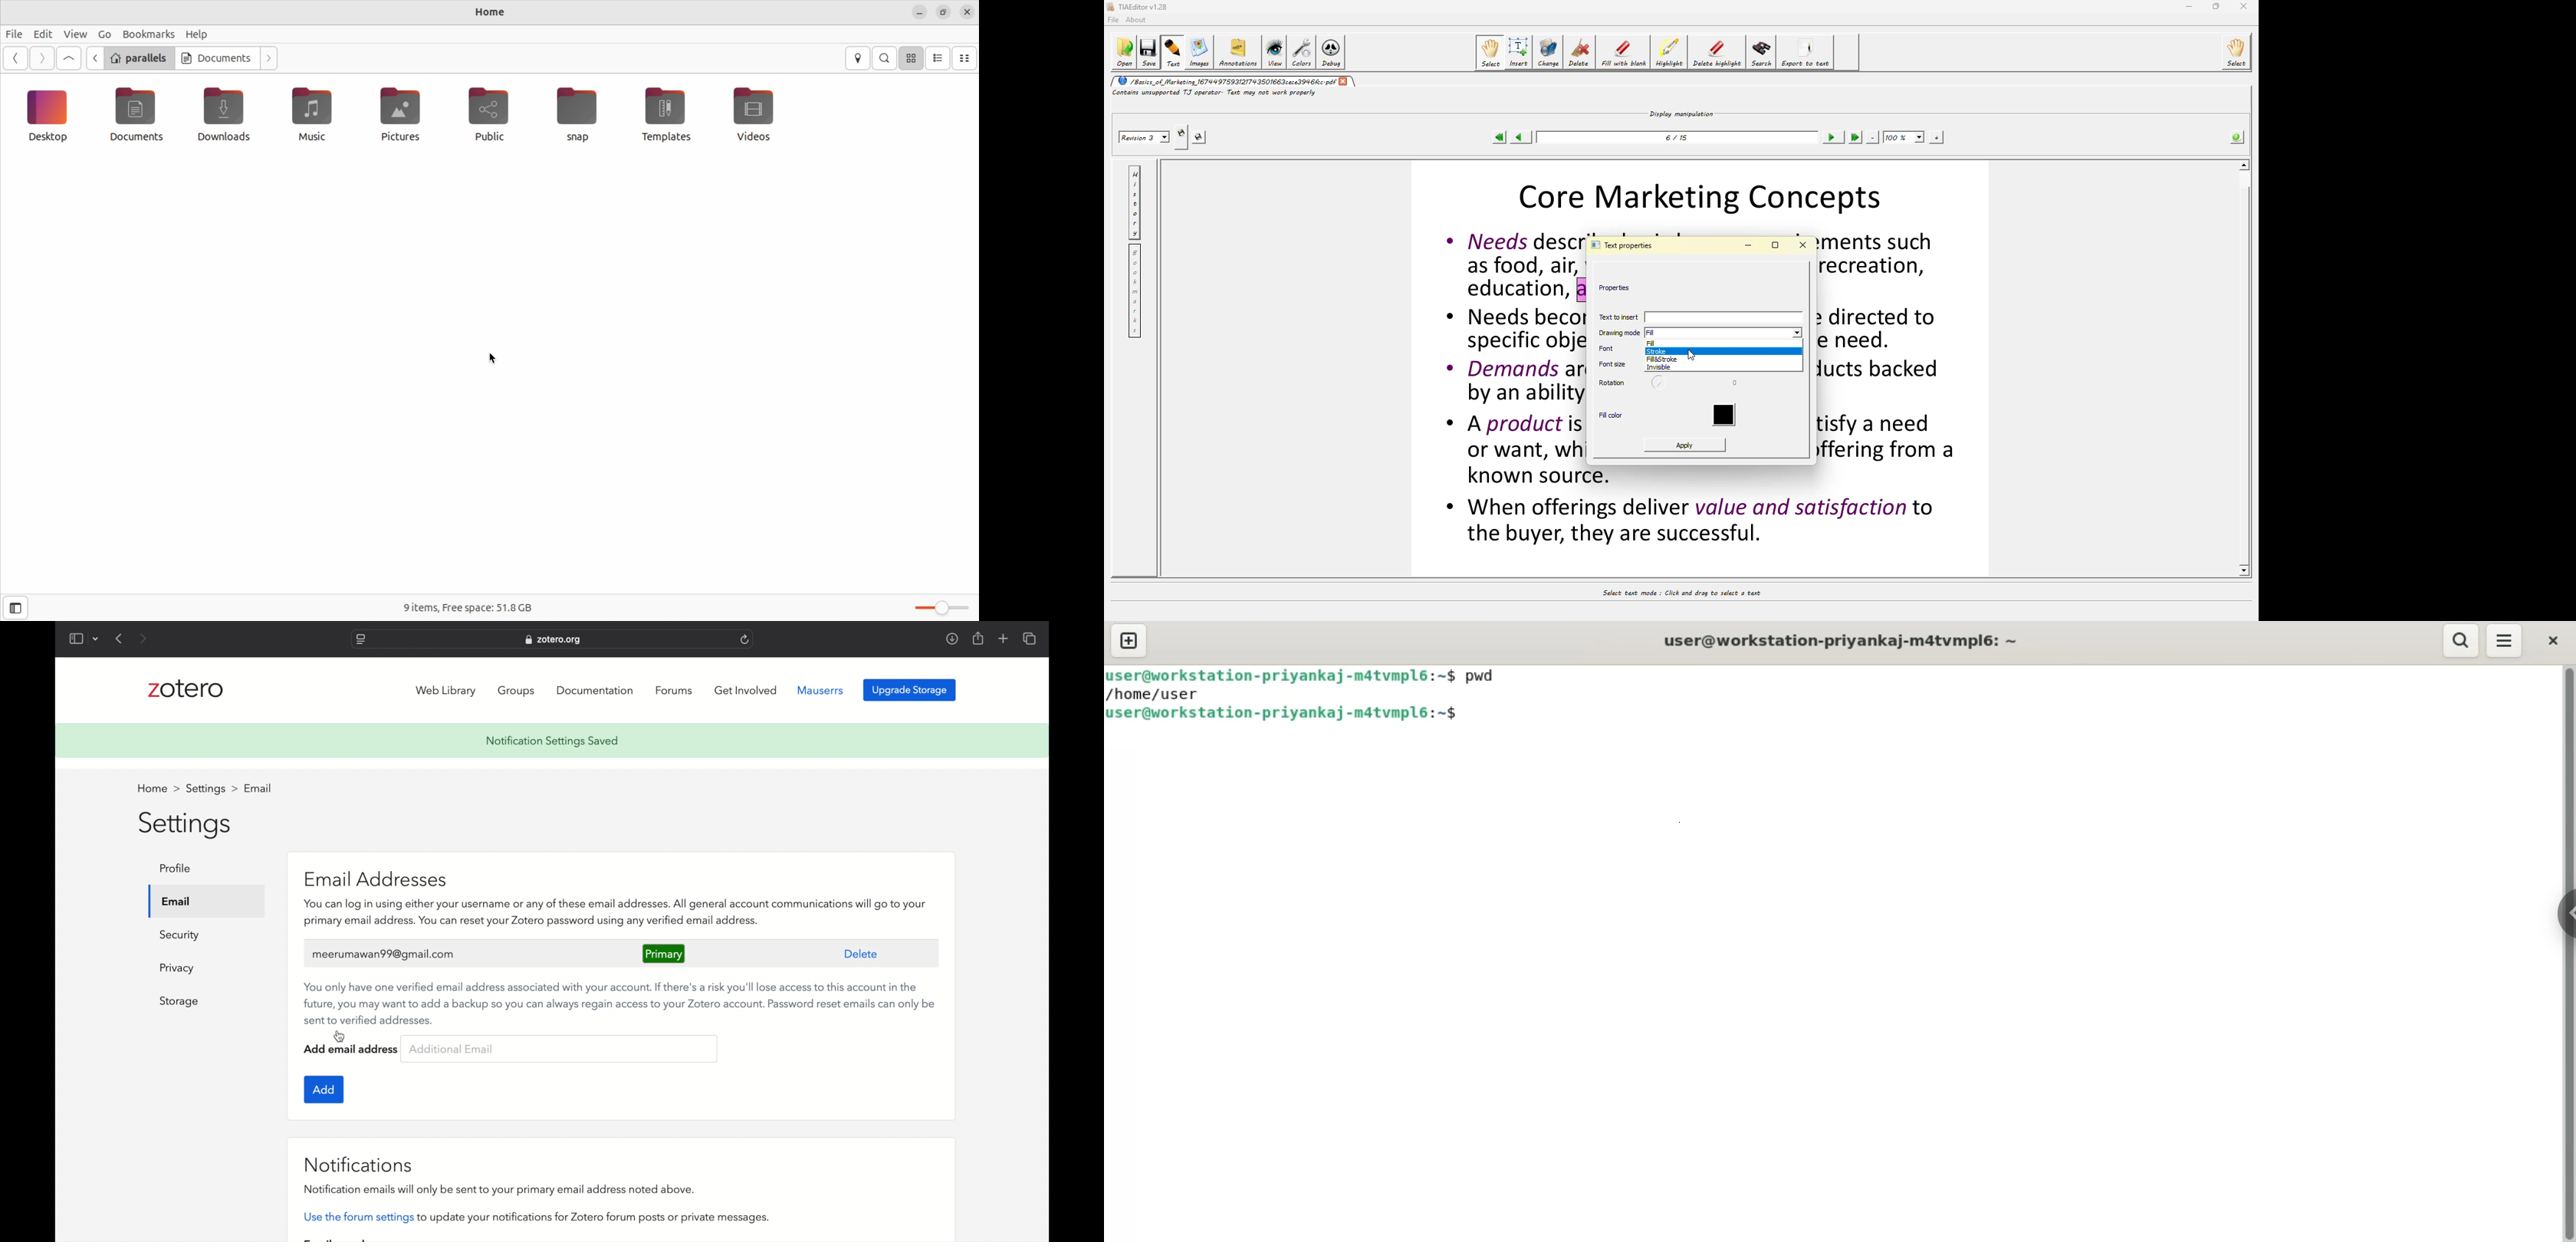 The width and height of the screenshot is (2576, 1260). Describe the element at coordinates (258, 787) in the screenshot. I see `email` at that location.